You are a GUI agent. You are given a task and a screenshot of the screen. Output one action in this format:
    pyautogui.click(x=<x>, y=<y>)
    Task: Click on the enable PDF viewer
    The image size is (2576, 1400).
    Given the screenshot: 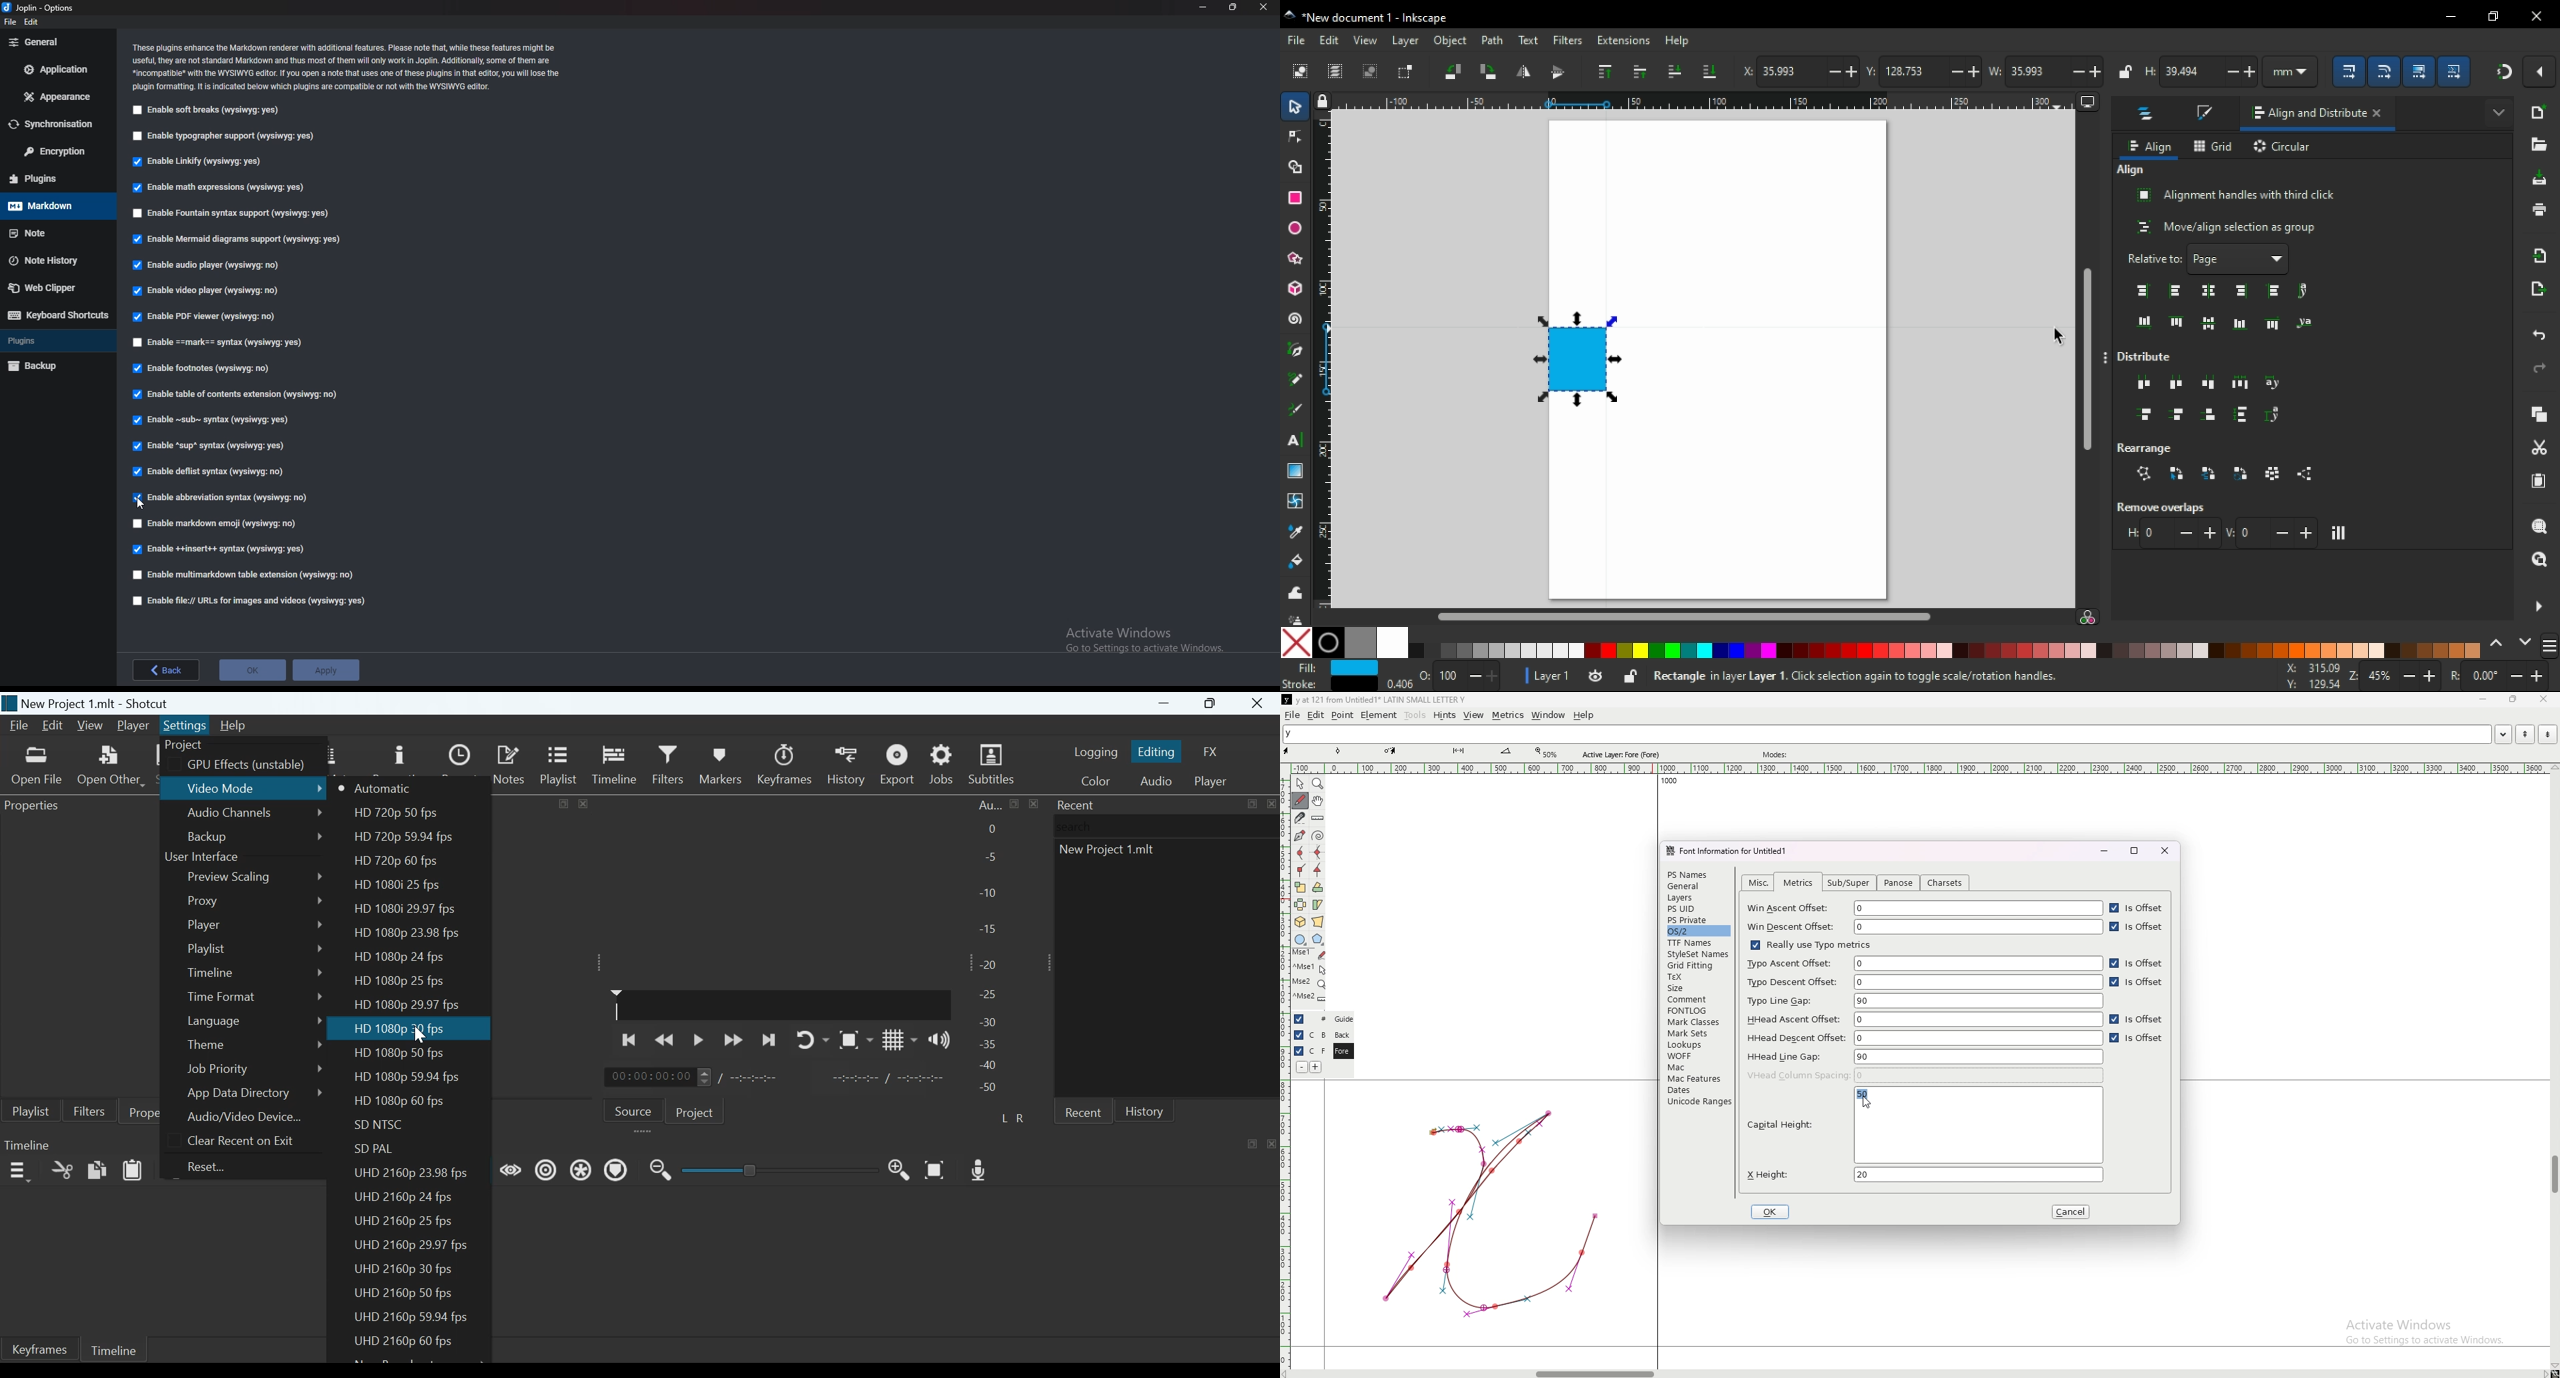 What is the action you would take?
    pyautogui.click(x=207, y=318)
    